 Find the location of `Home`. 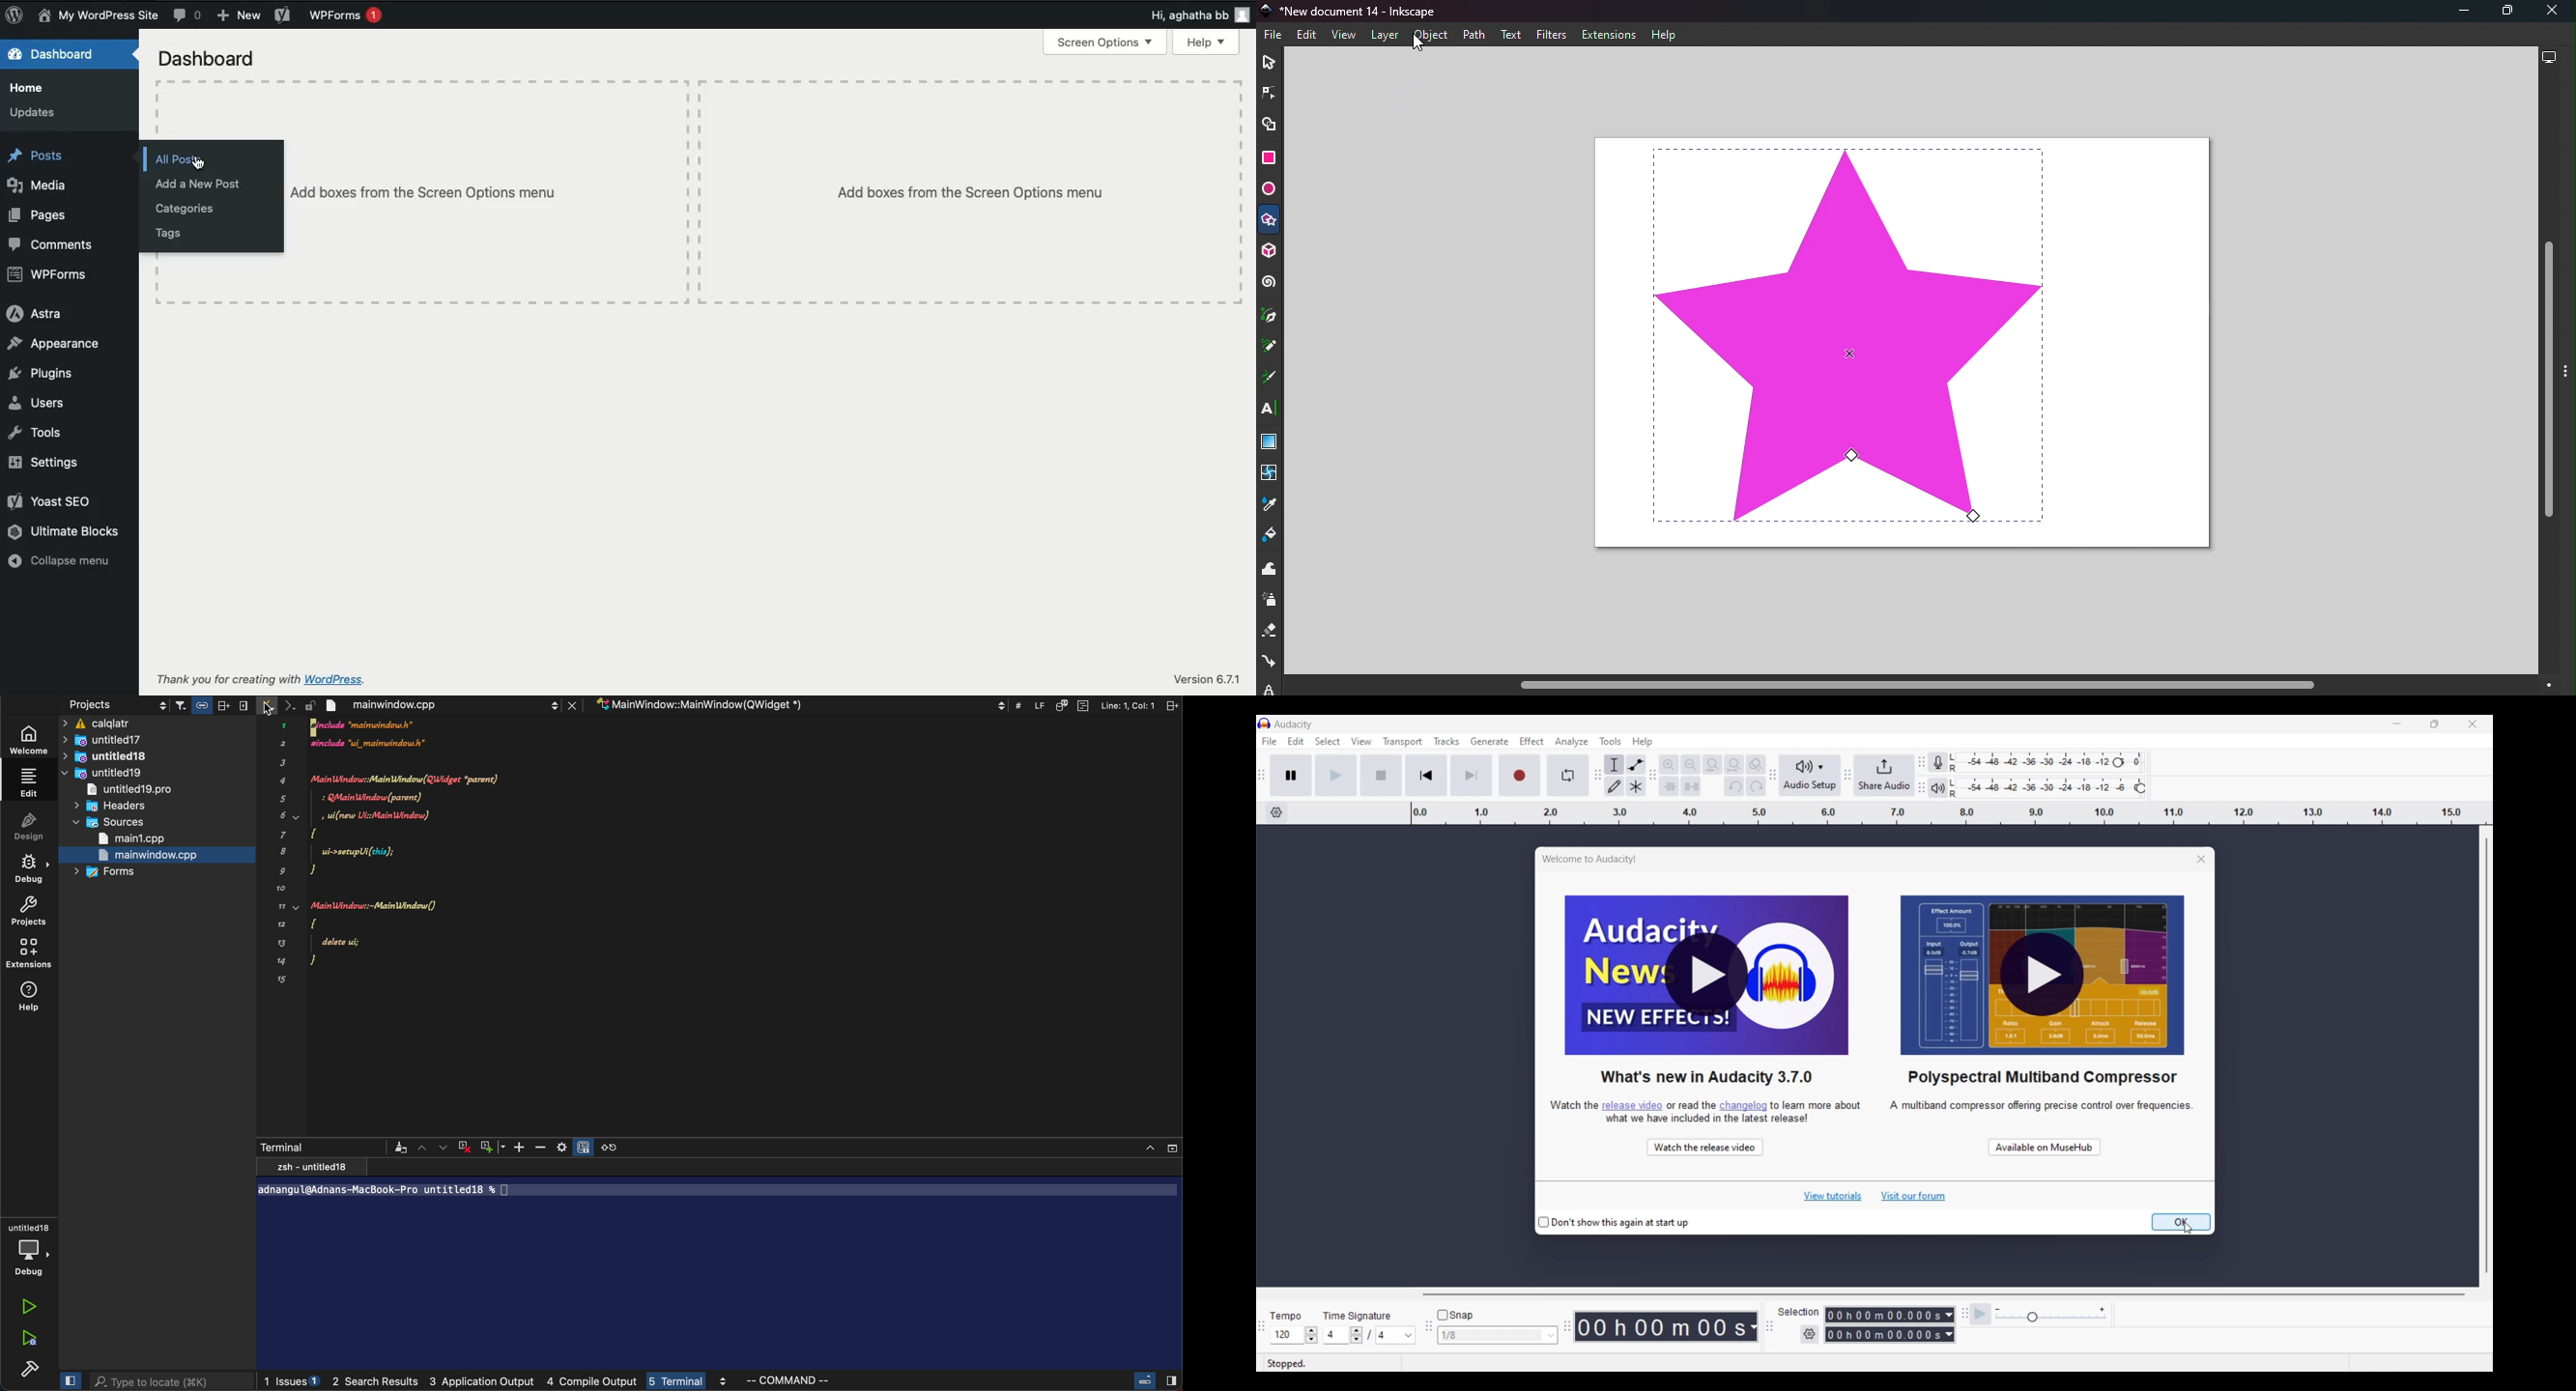

Home is located at coordinates (34, 89).